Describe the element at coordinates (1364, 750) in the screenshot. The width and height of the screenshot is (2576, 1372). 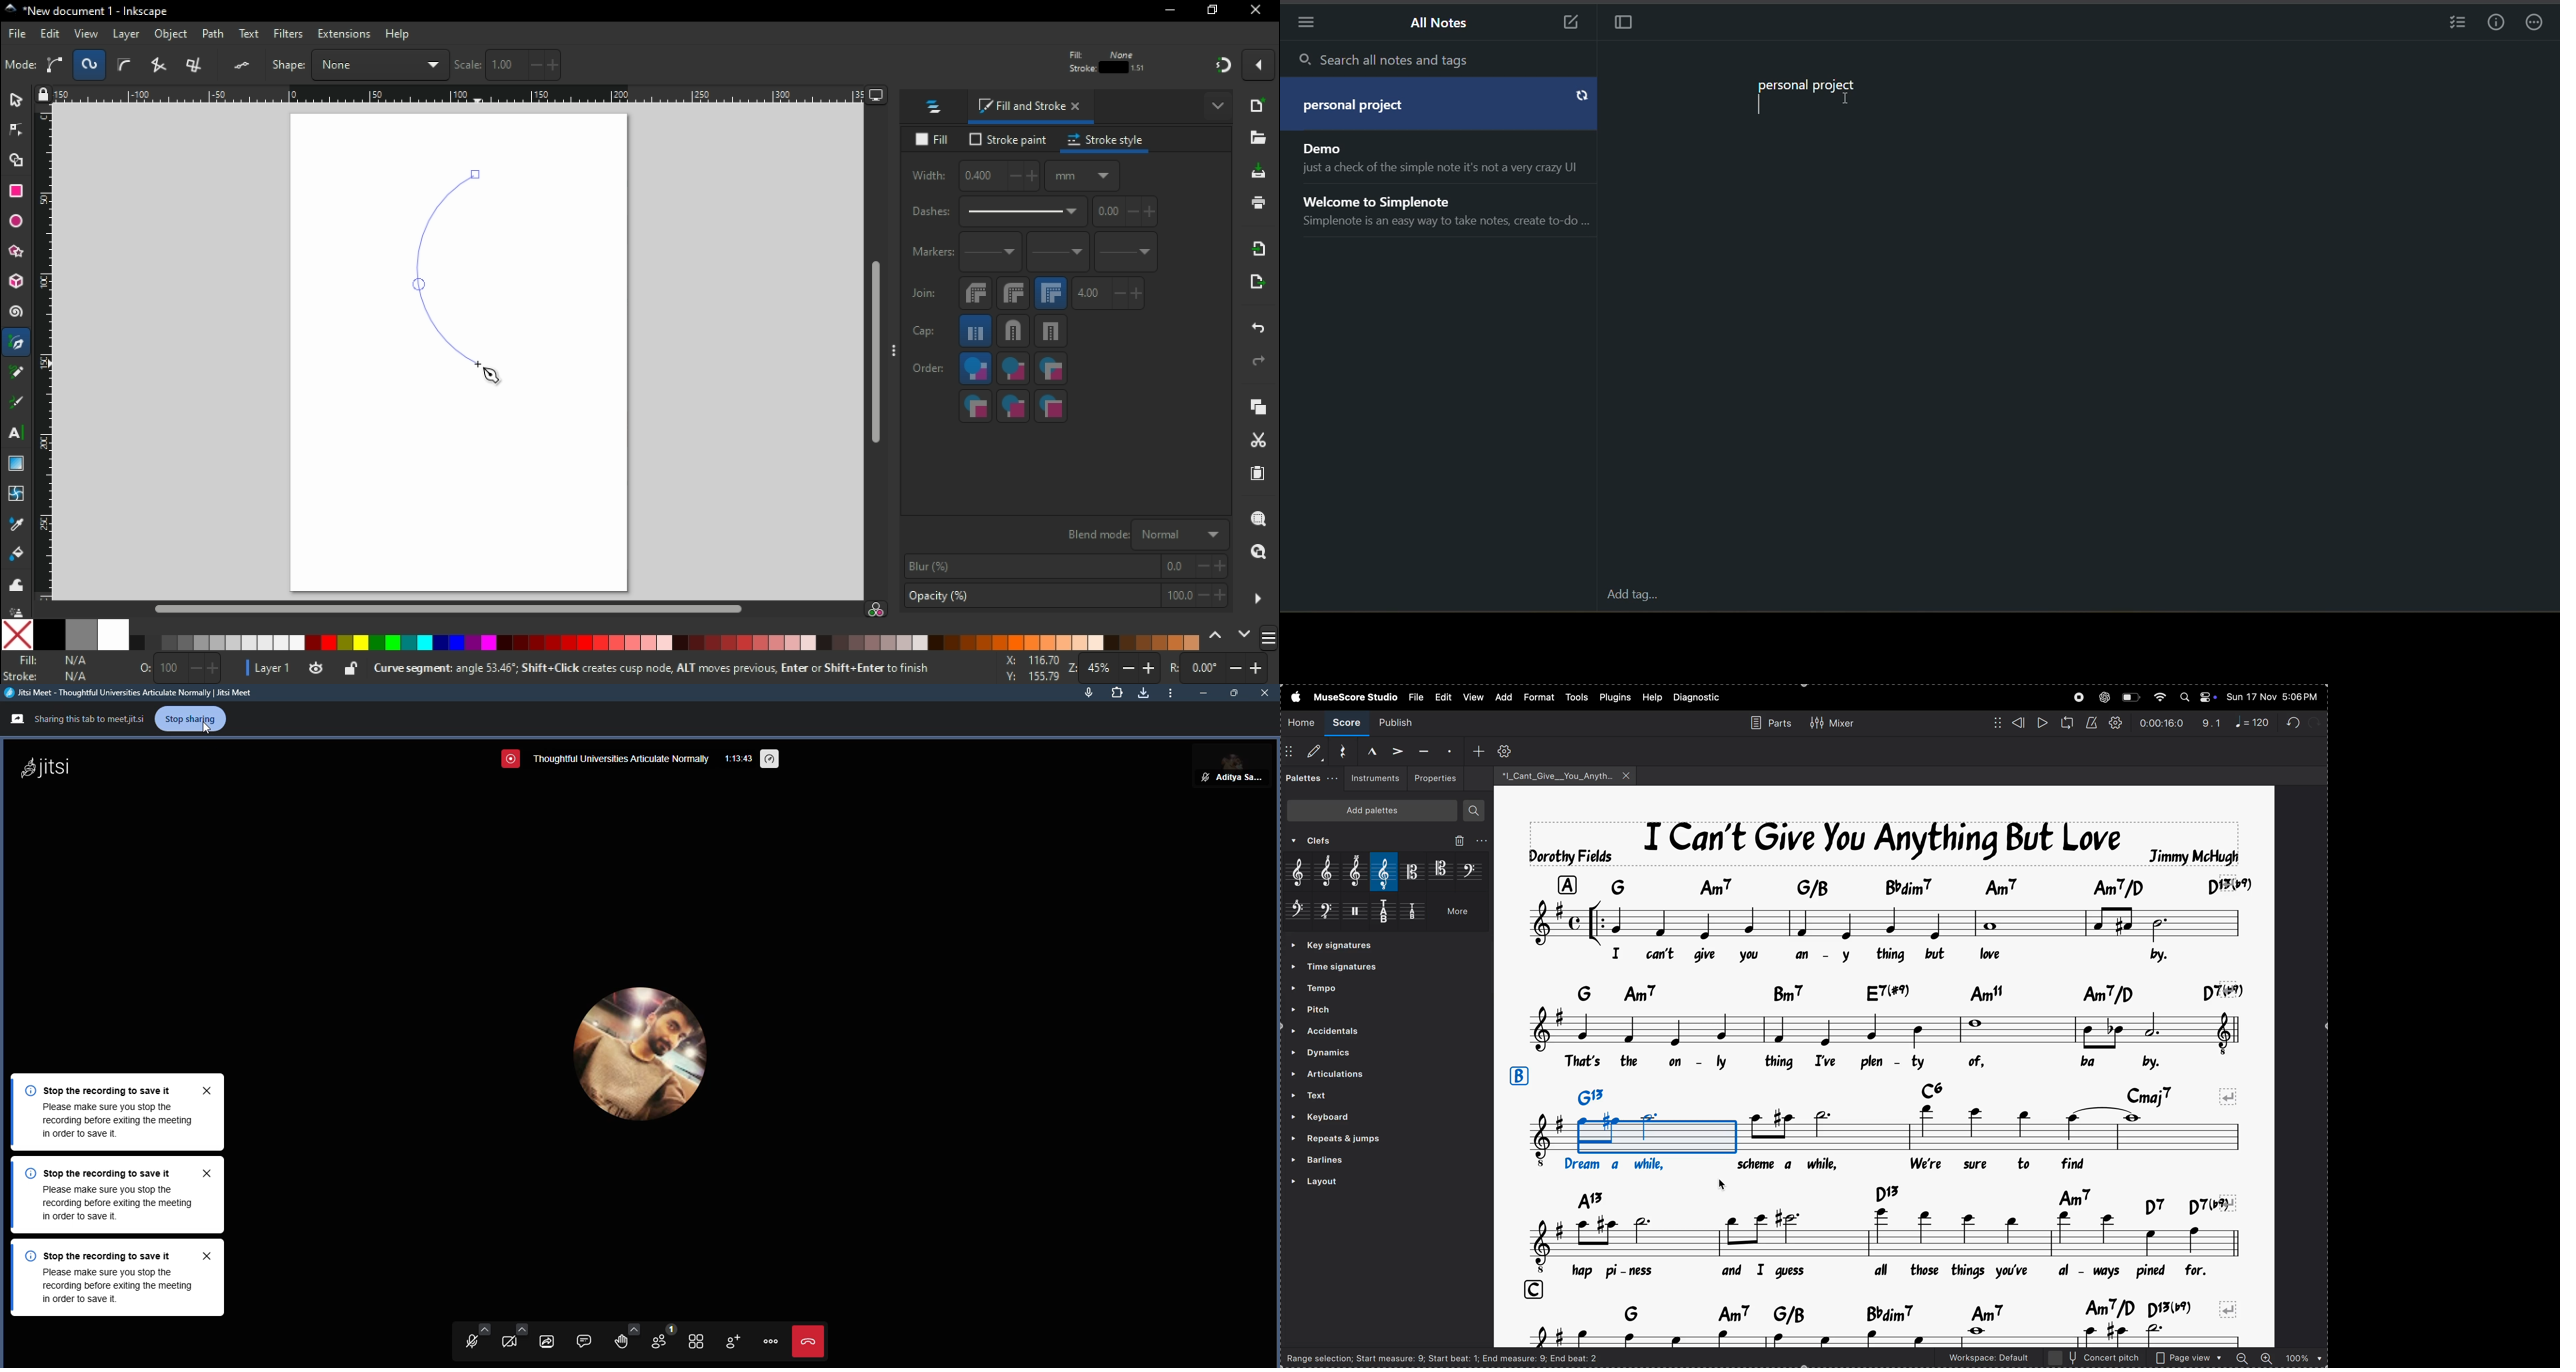
I see `Marcato` at that location.